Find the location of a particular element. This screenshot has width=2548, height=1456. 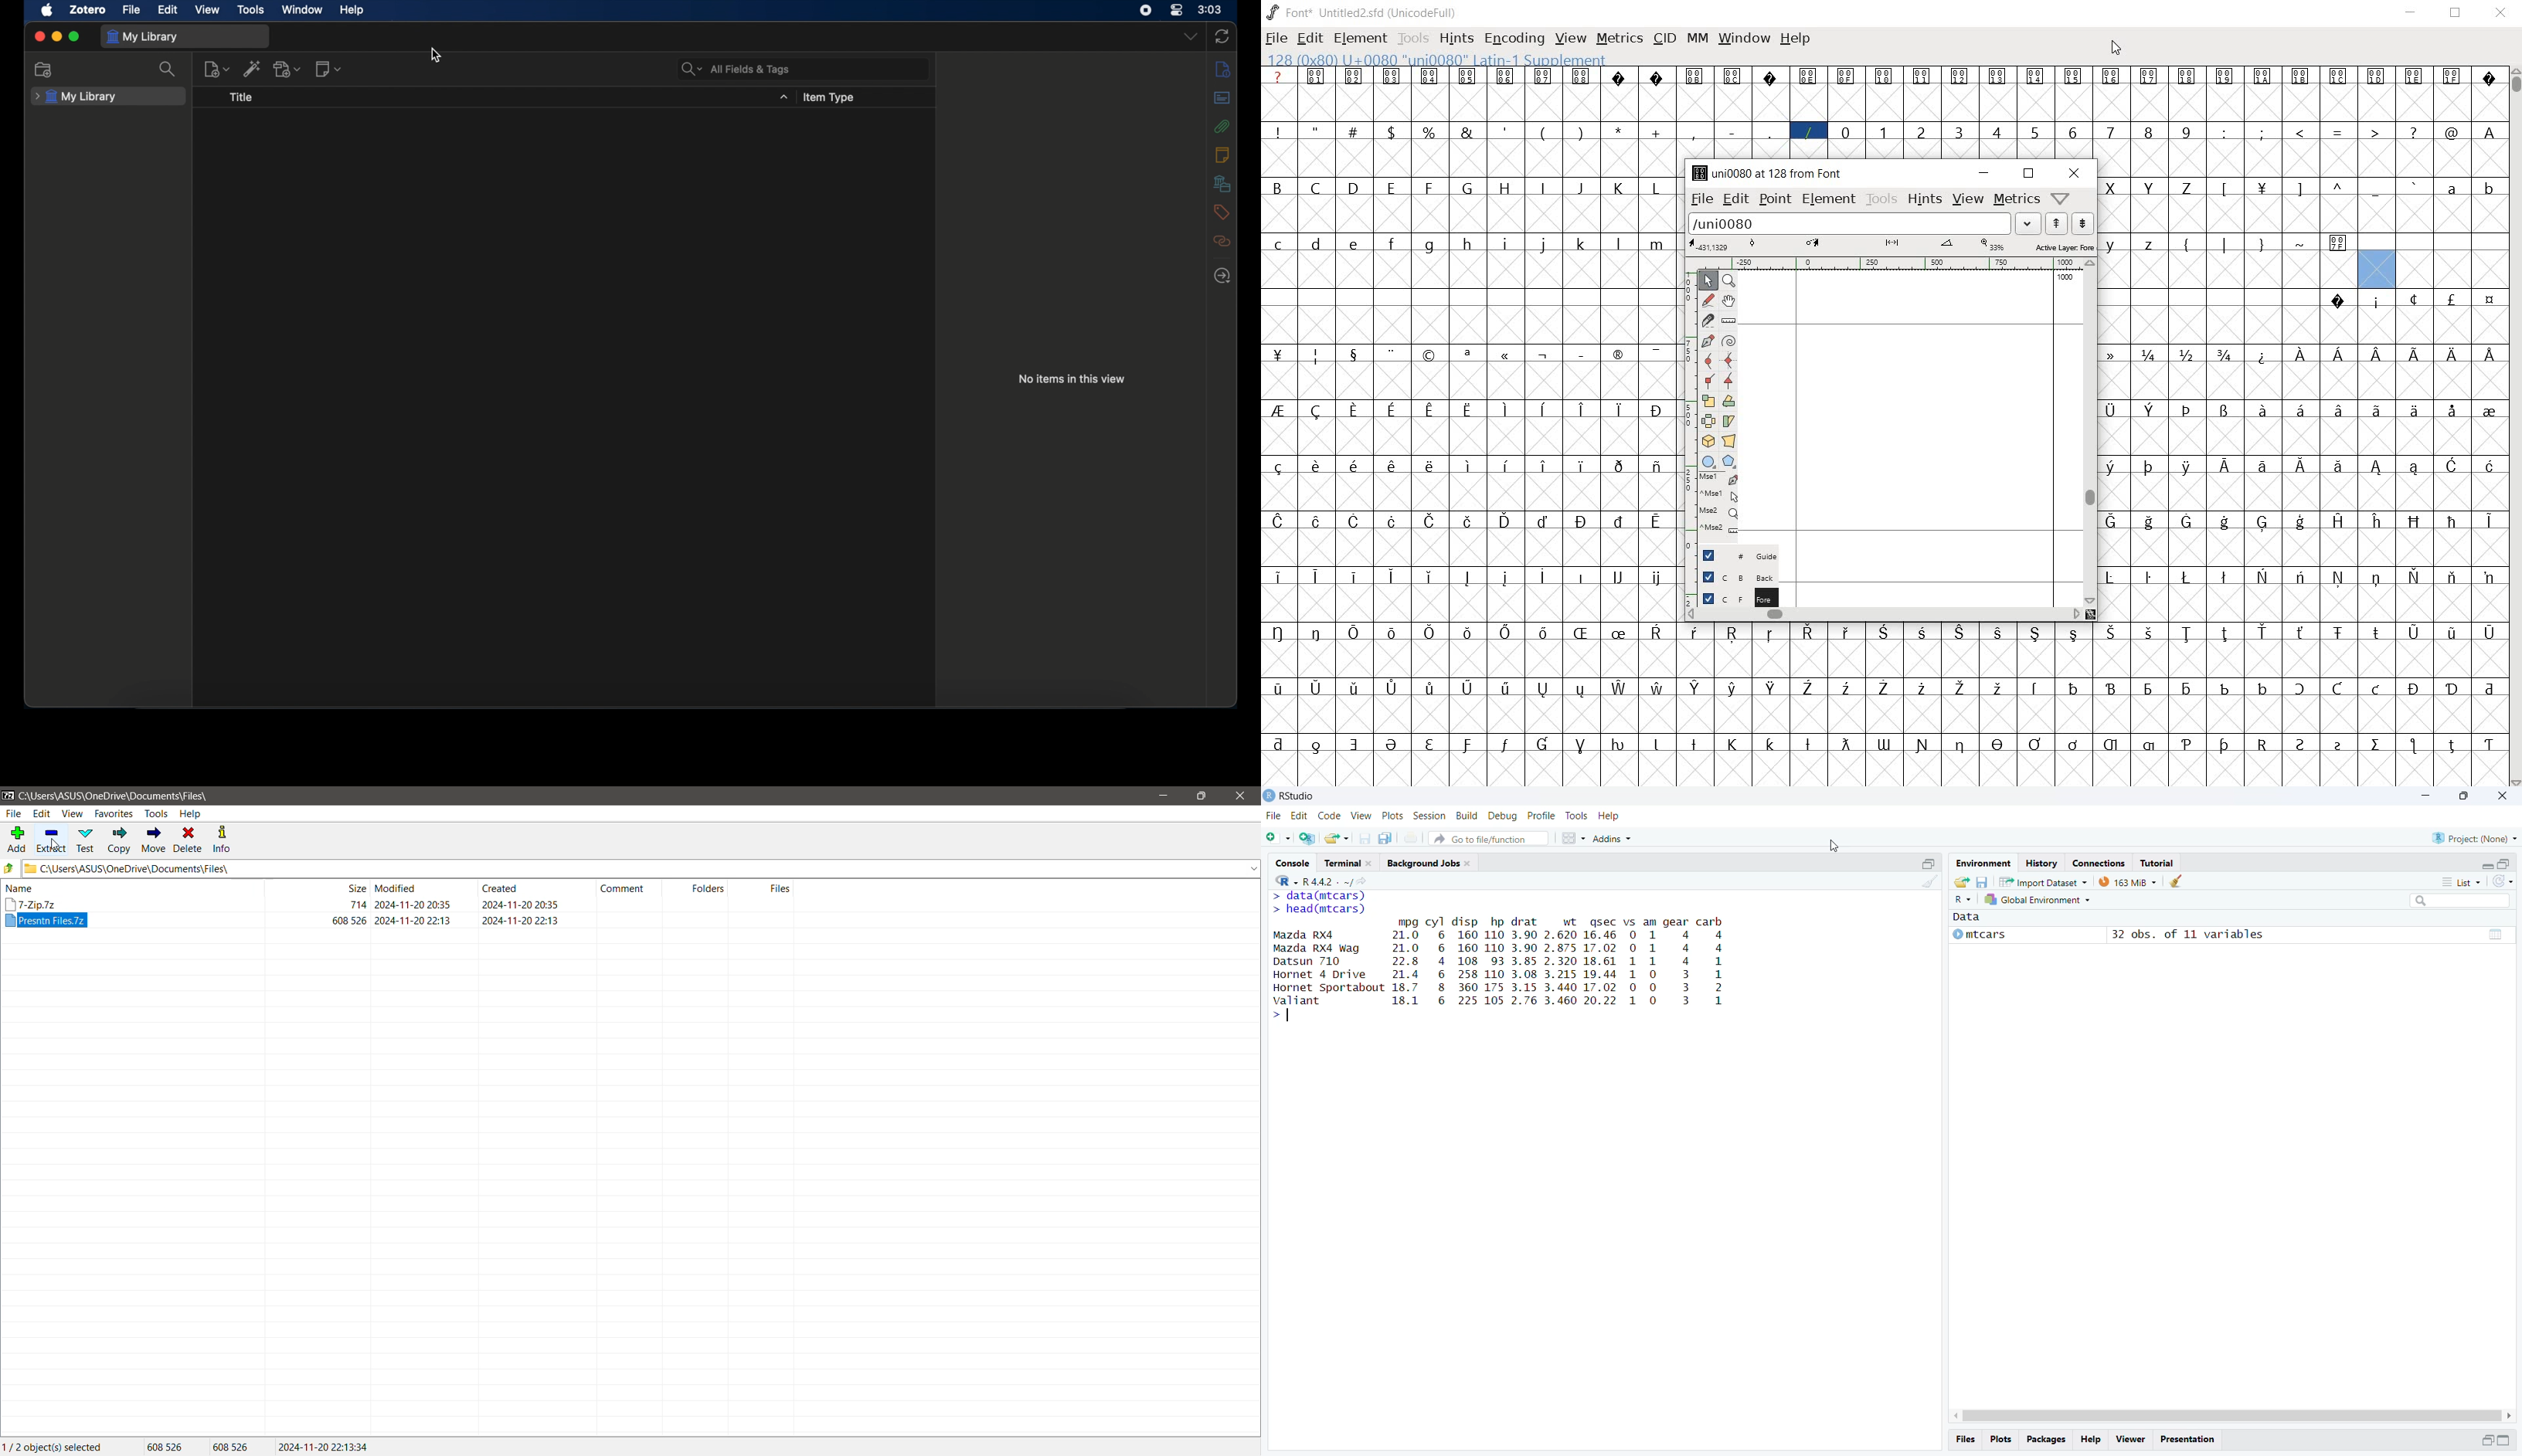

grid view is located at coordinates (2496, 935).